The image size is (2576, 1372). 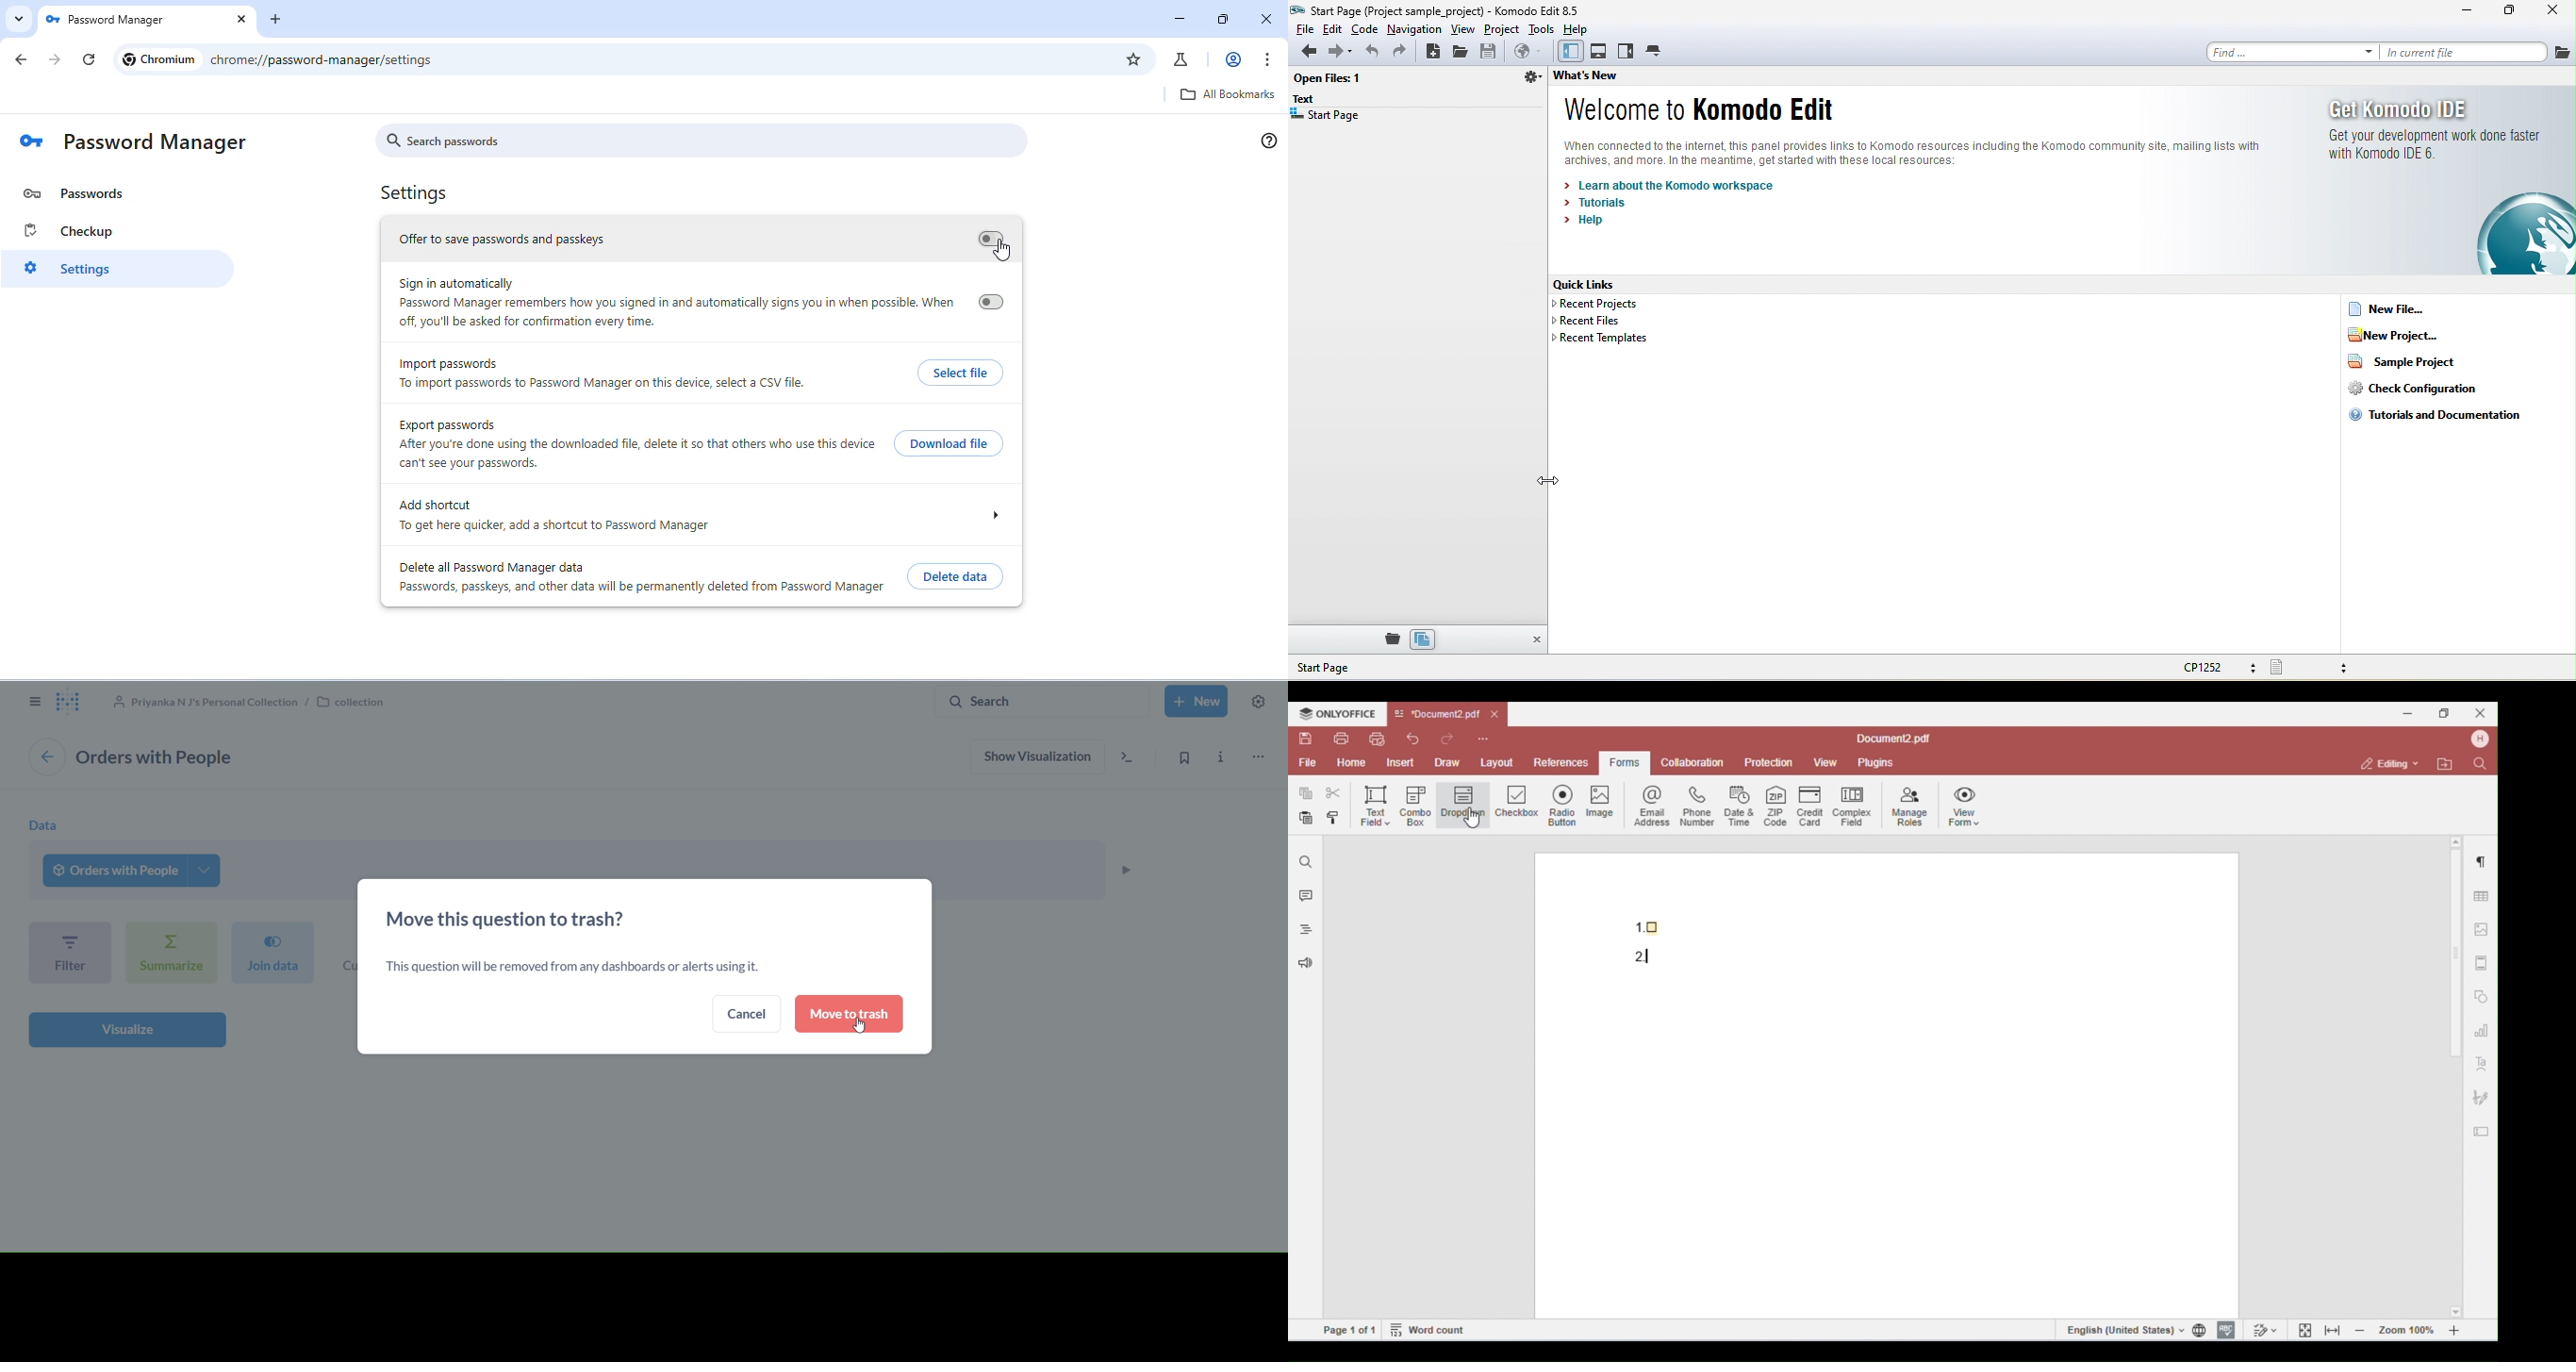 I want to click on file, so click(x=1303, y=28).